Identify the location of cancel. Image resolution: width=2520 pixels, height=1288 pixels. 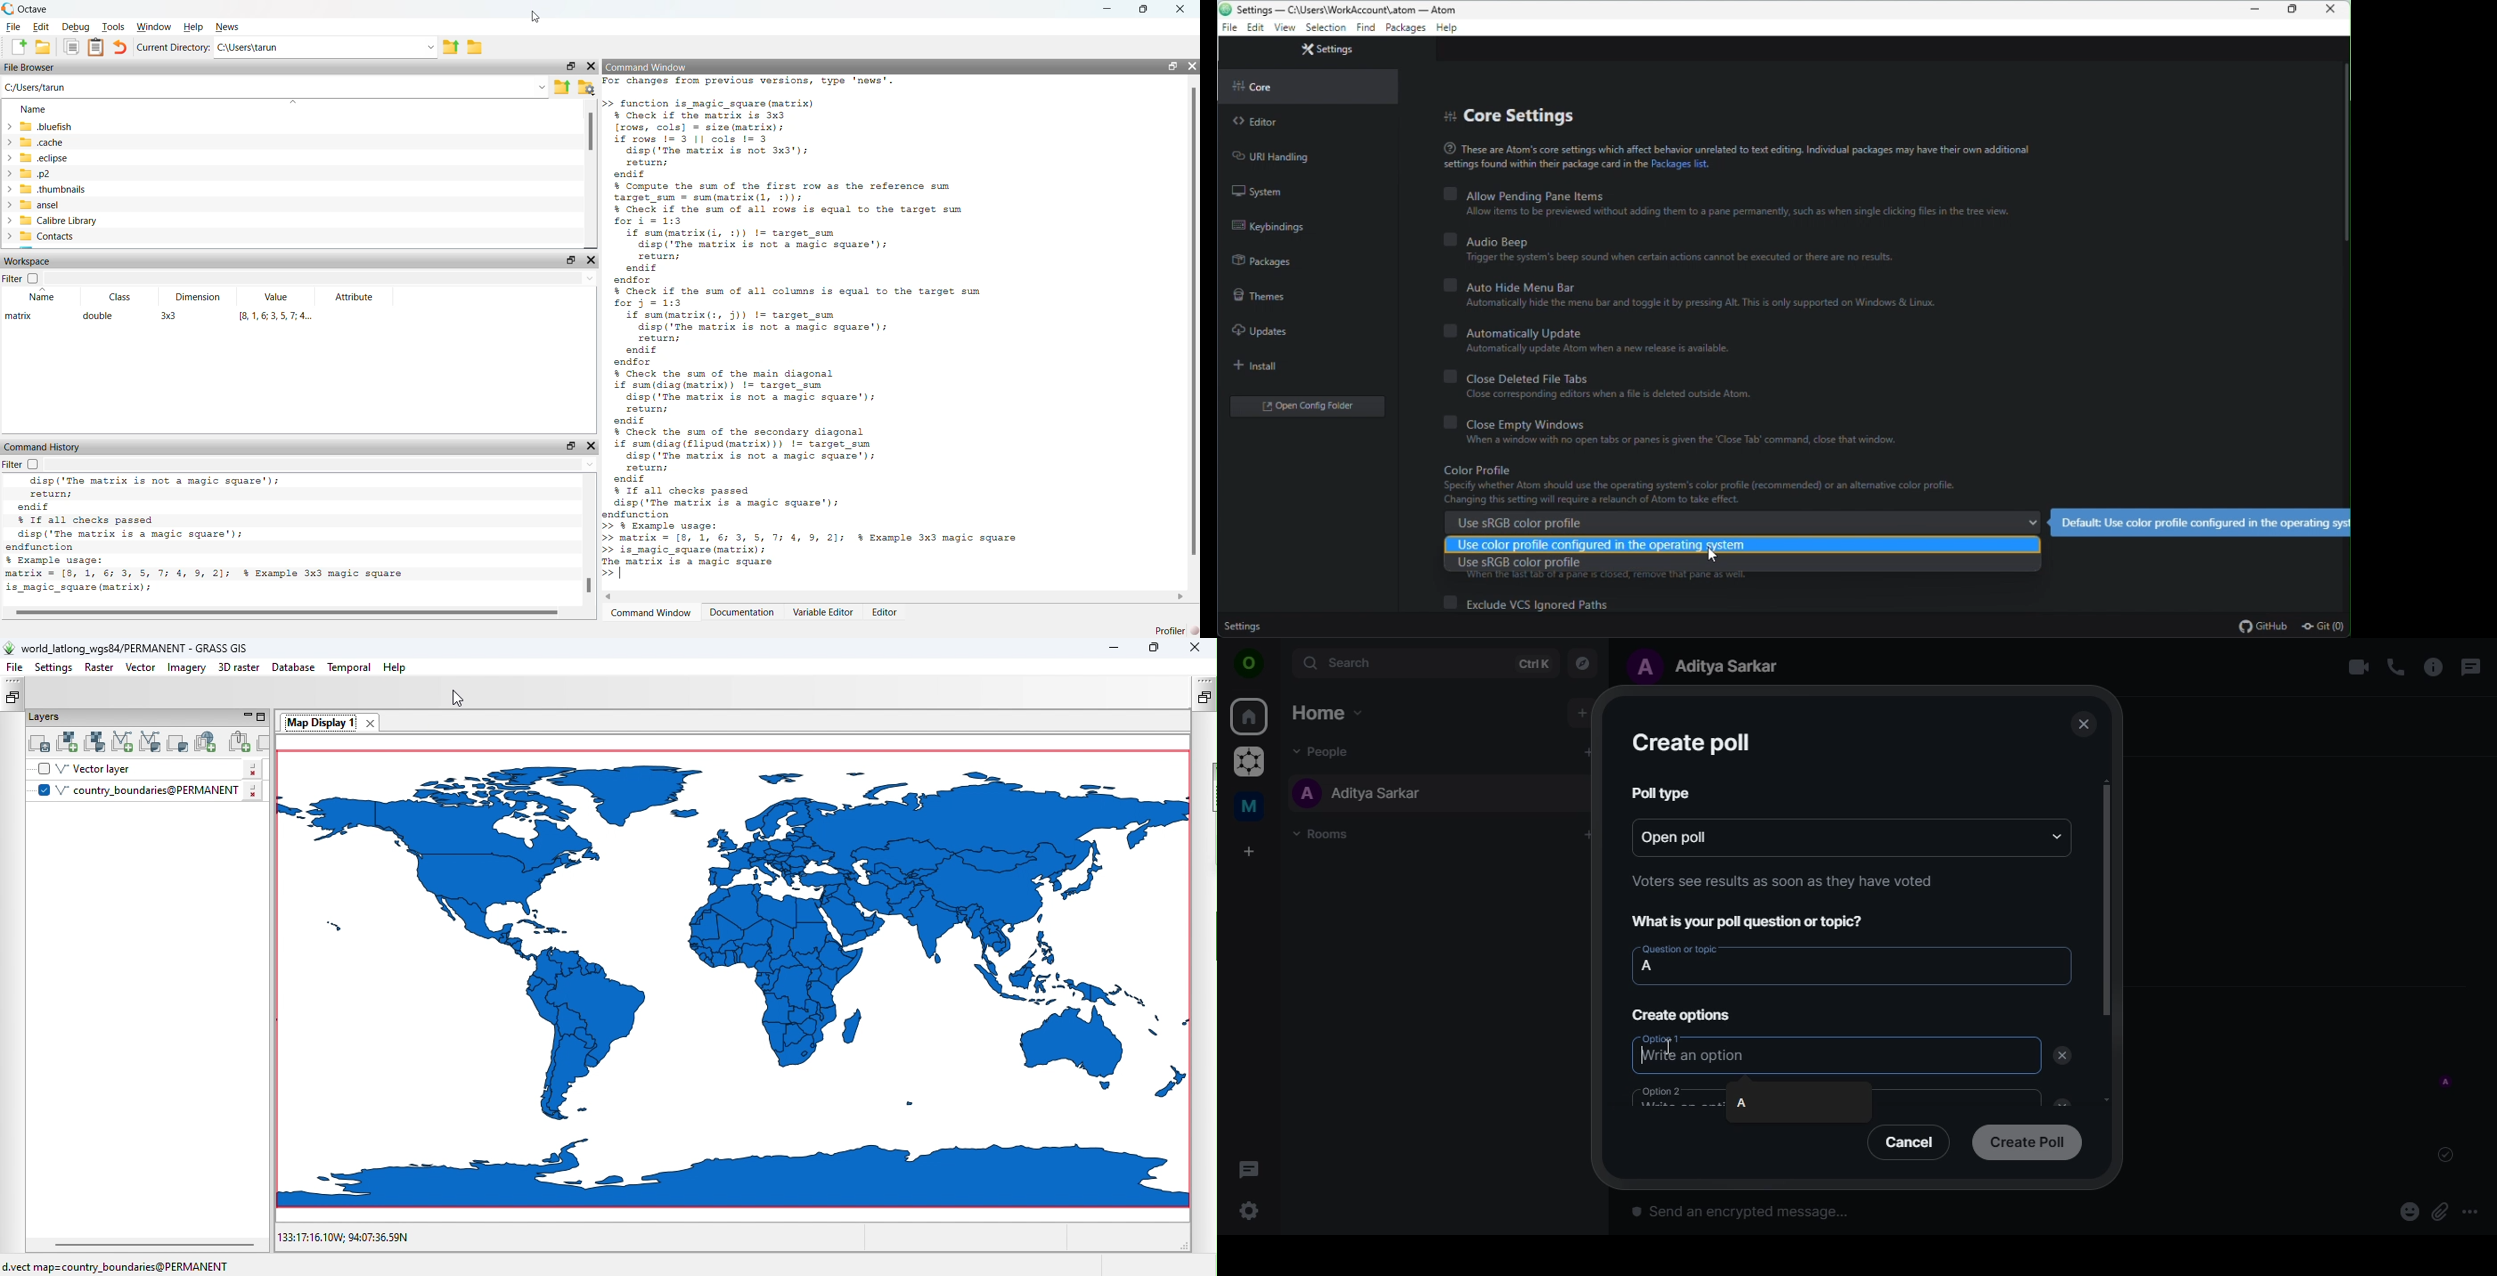
(1912, 1142).